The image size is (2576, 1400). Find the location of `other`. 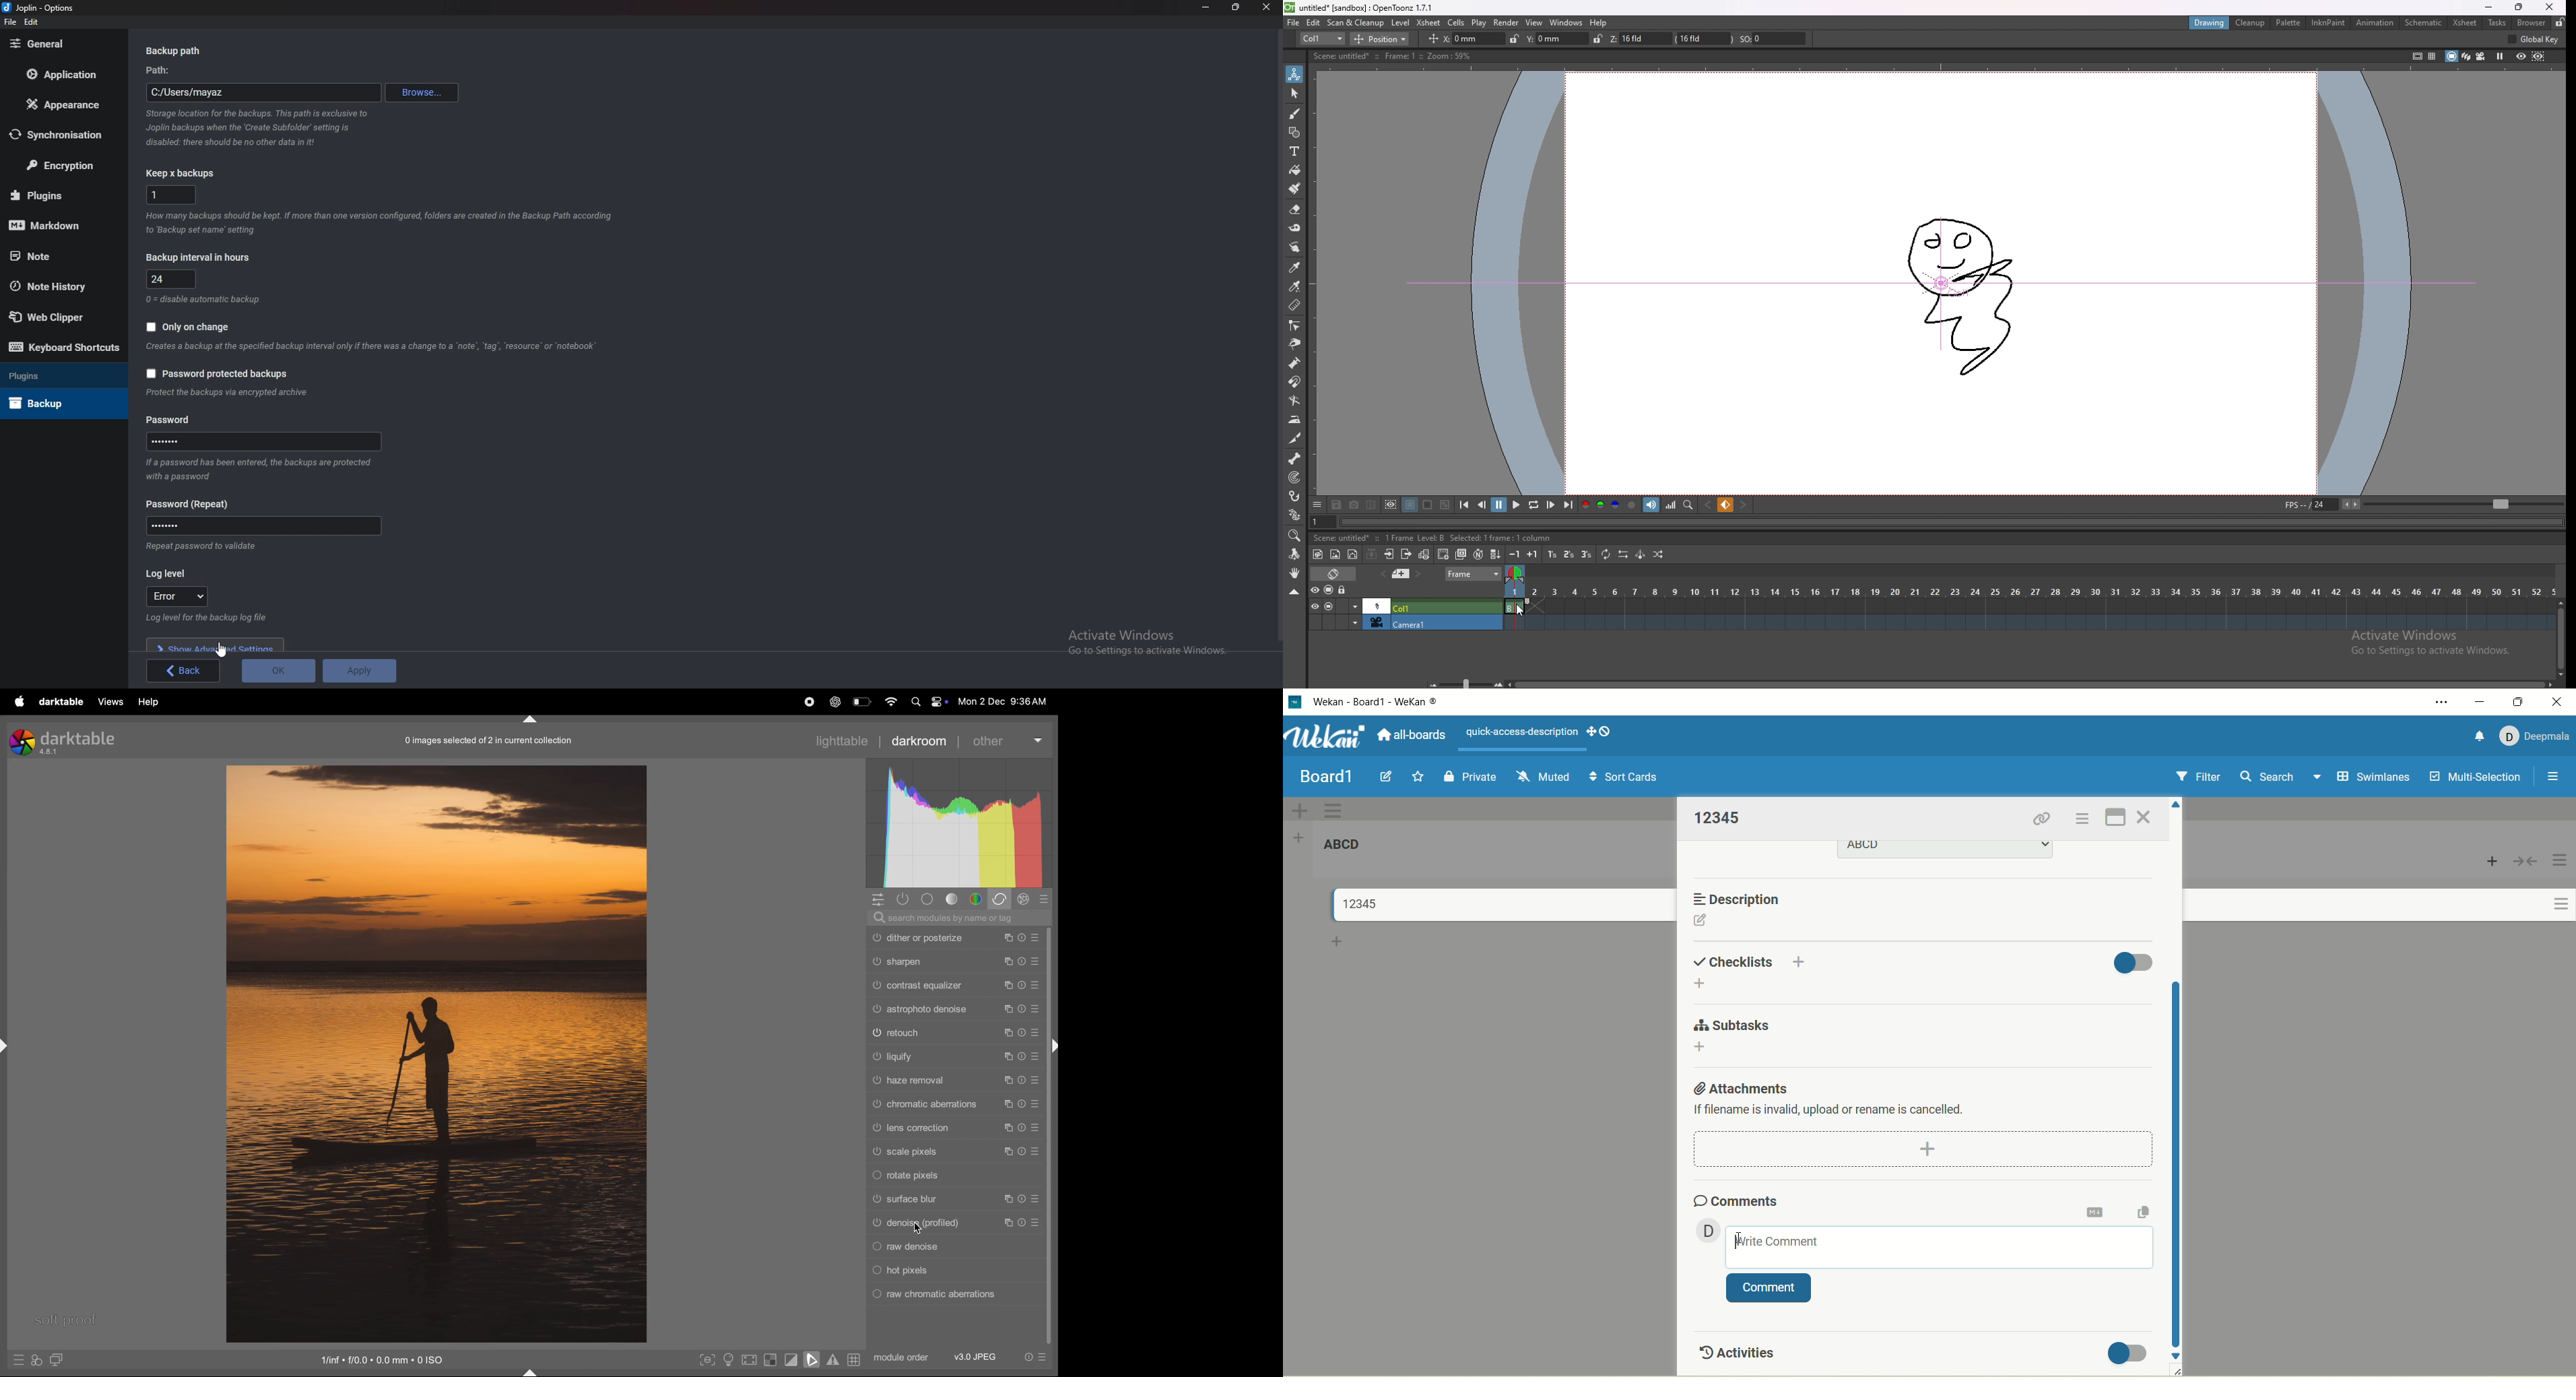

other is located at coordinates (1010, 738).